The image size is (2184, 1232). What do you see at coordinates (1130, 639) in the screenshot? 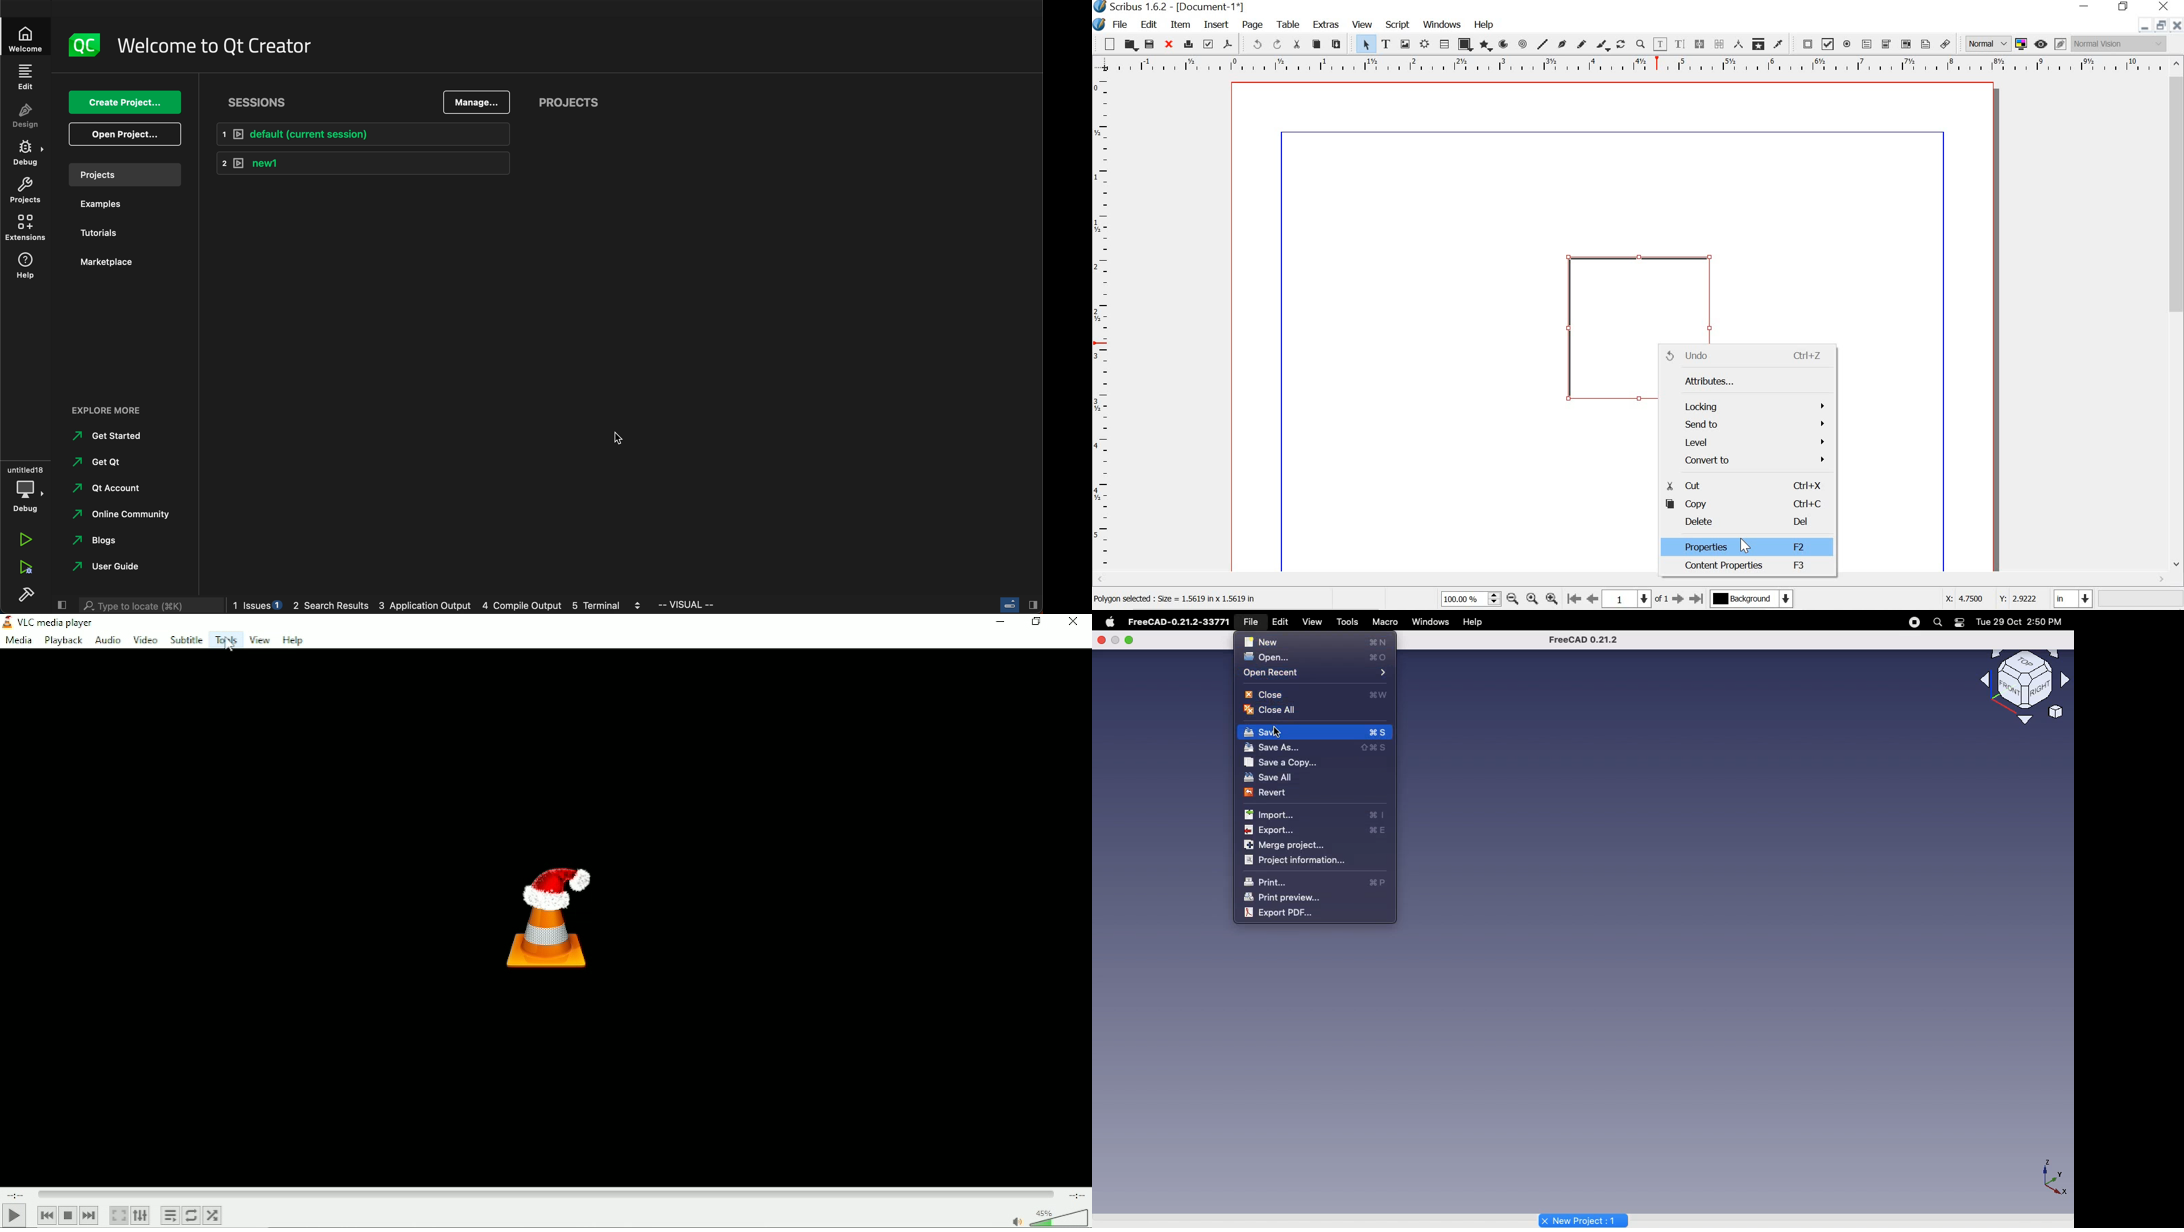
I see `Minimize` at bounding box center [1130, 639].